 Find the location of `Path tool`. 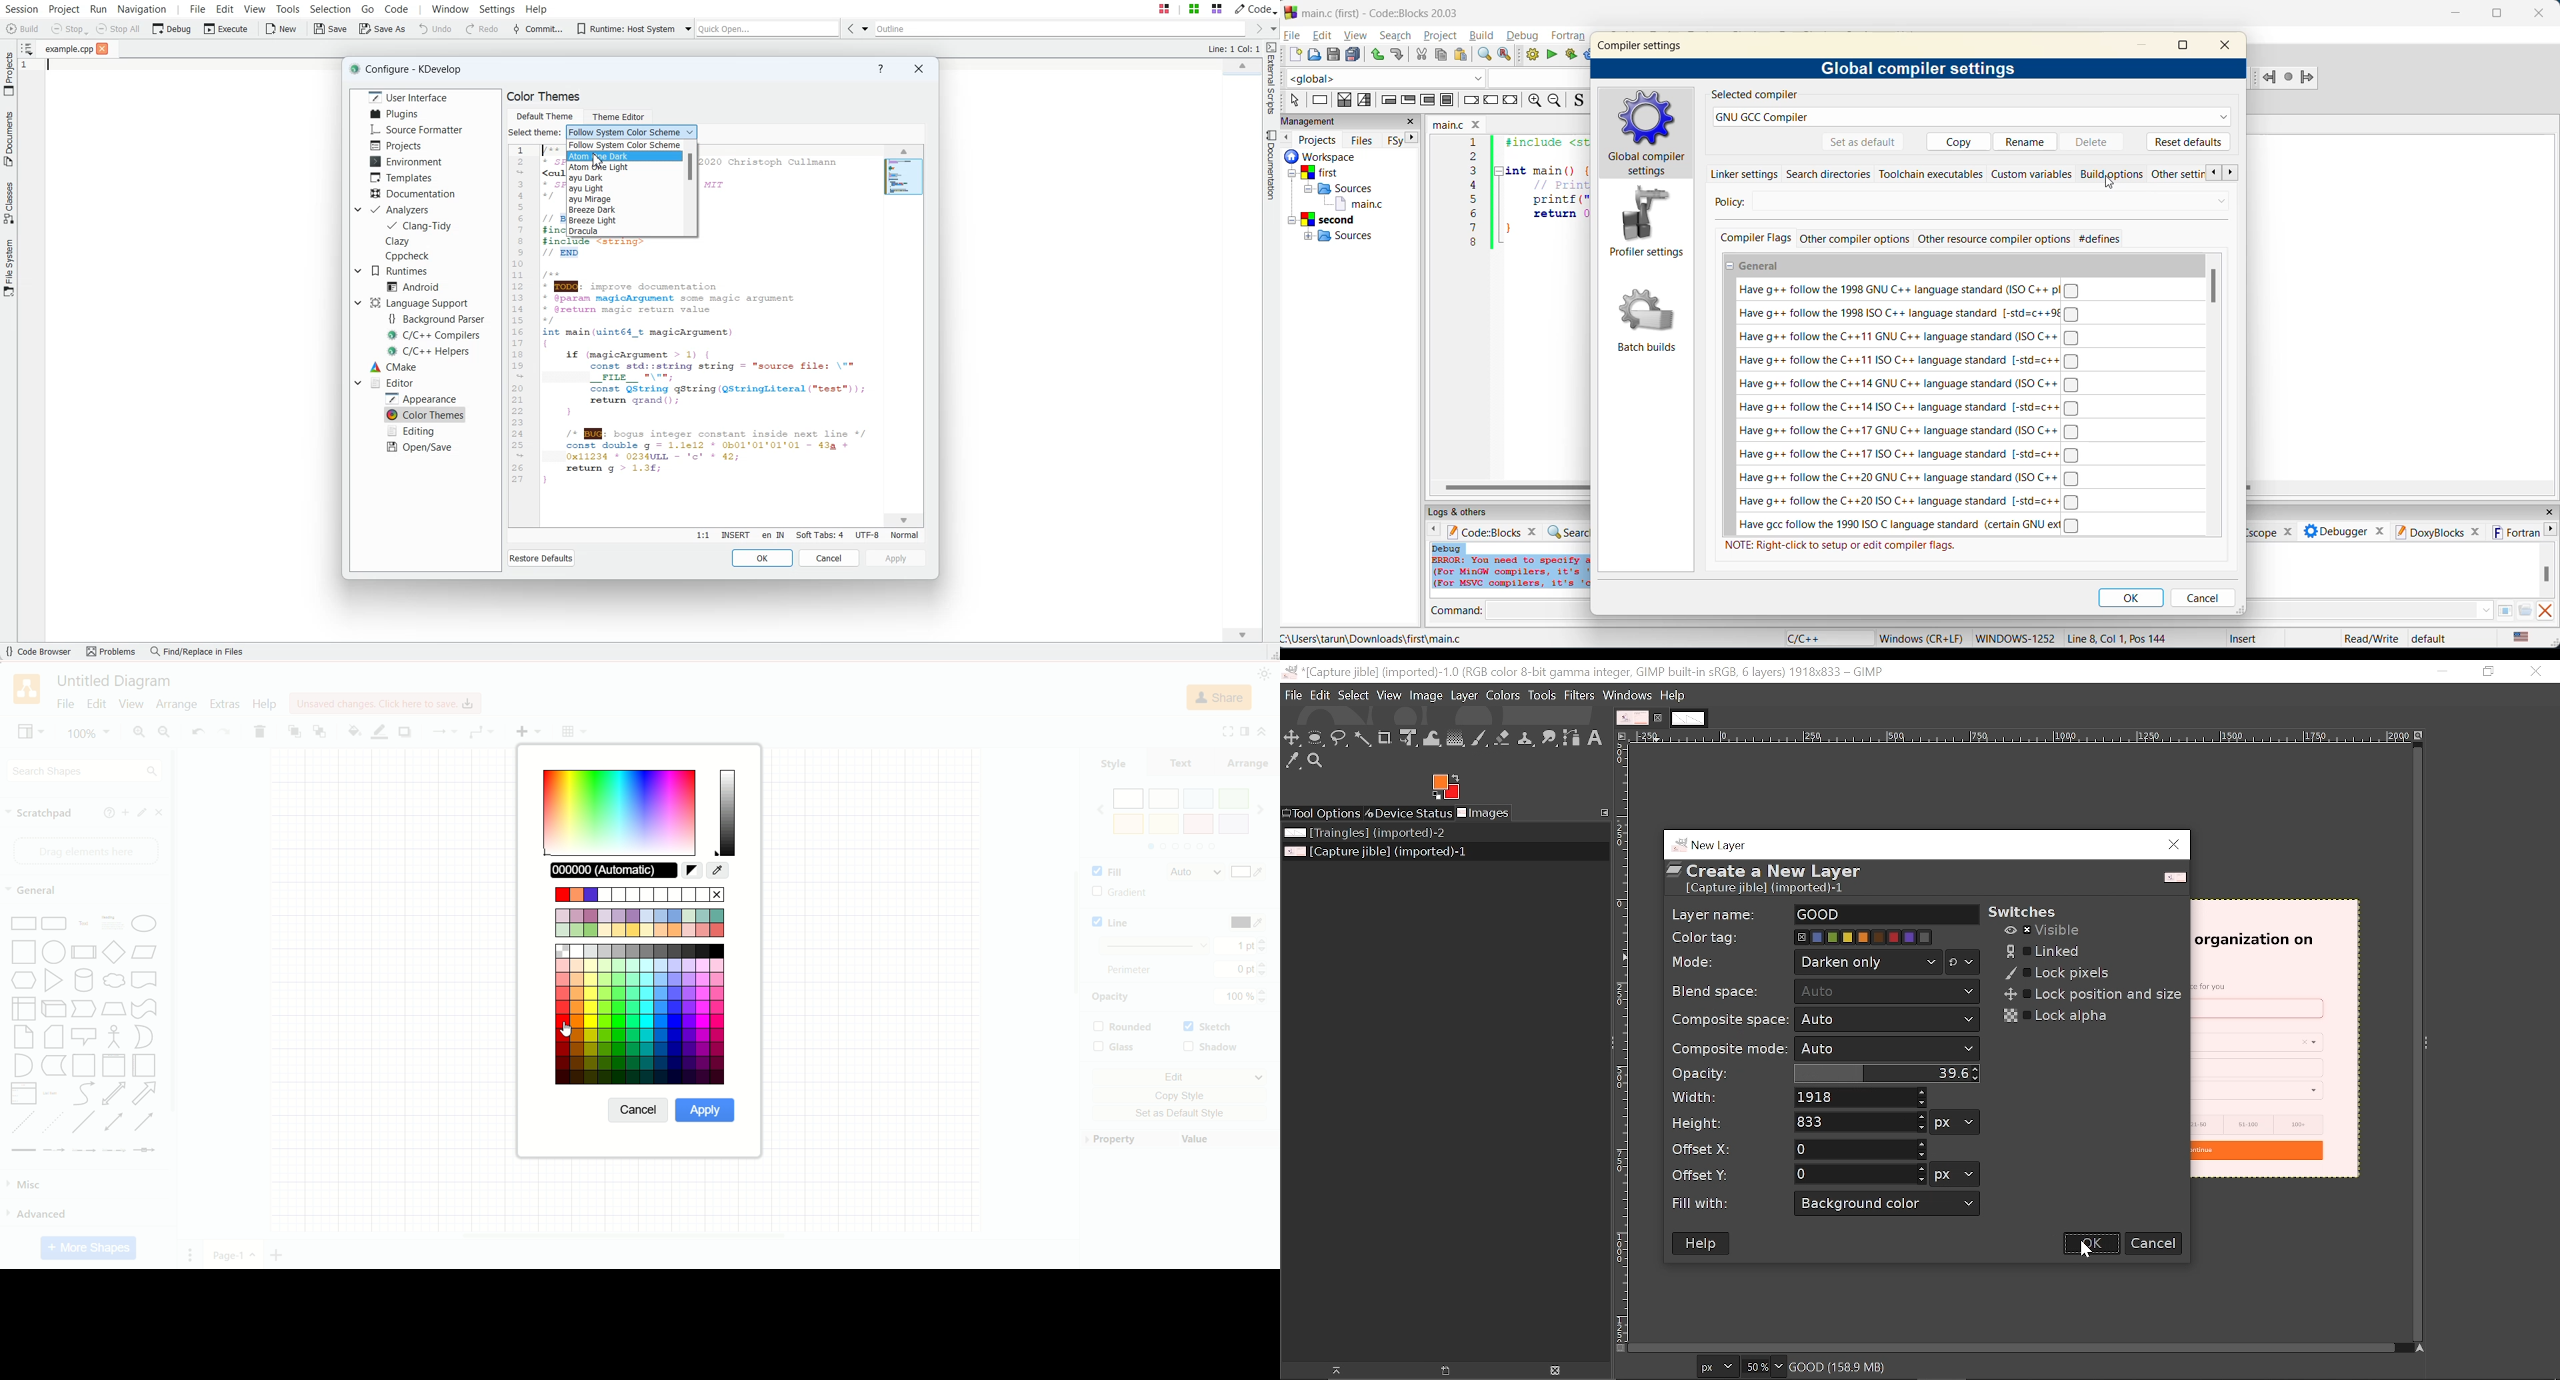

Path tool is located at coordinates (1572, 738).